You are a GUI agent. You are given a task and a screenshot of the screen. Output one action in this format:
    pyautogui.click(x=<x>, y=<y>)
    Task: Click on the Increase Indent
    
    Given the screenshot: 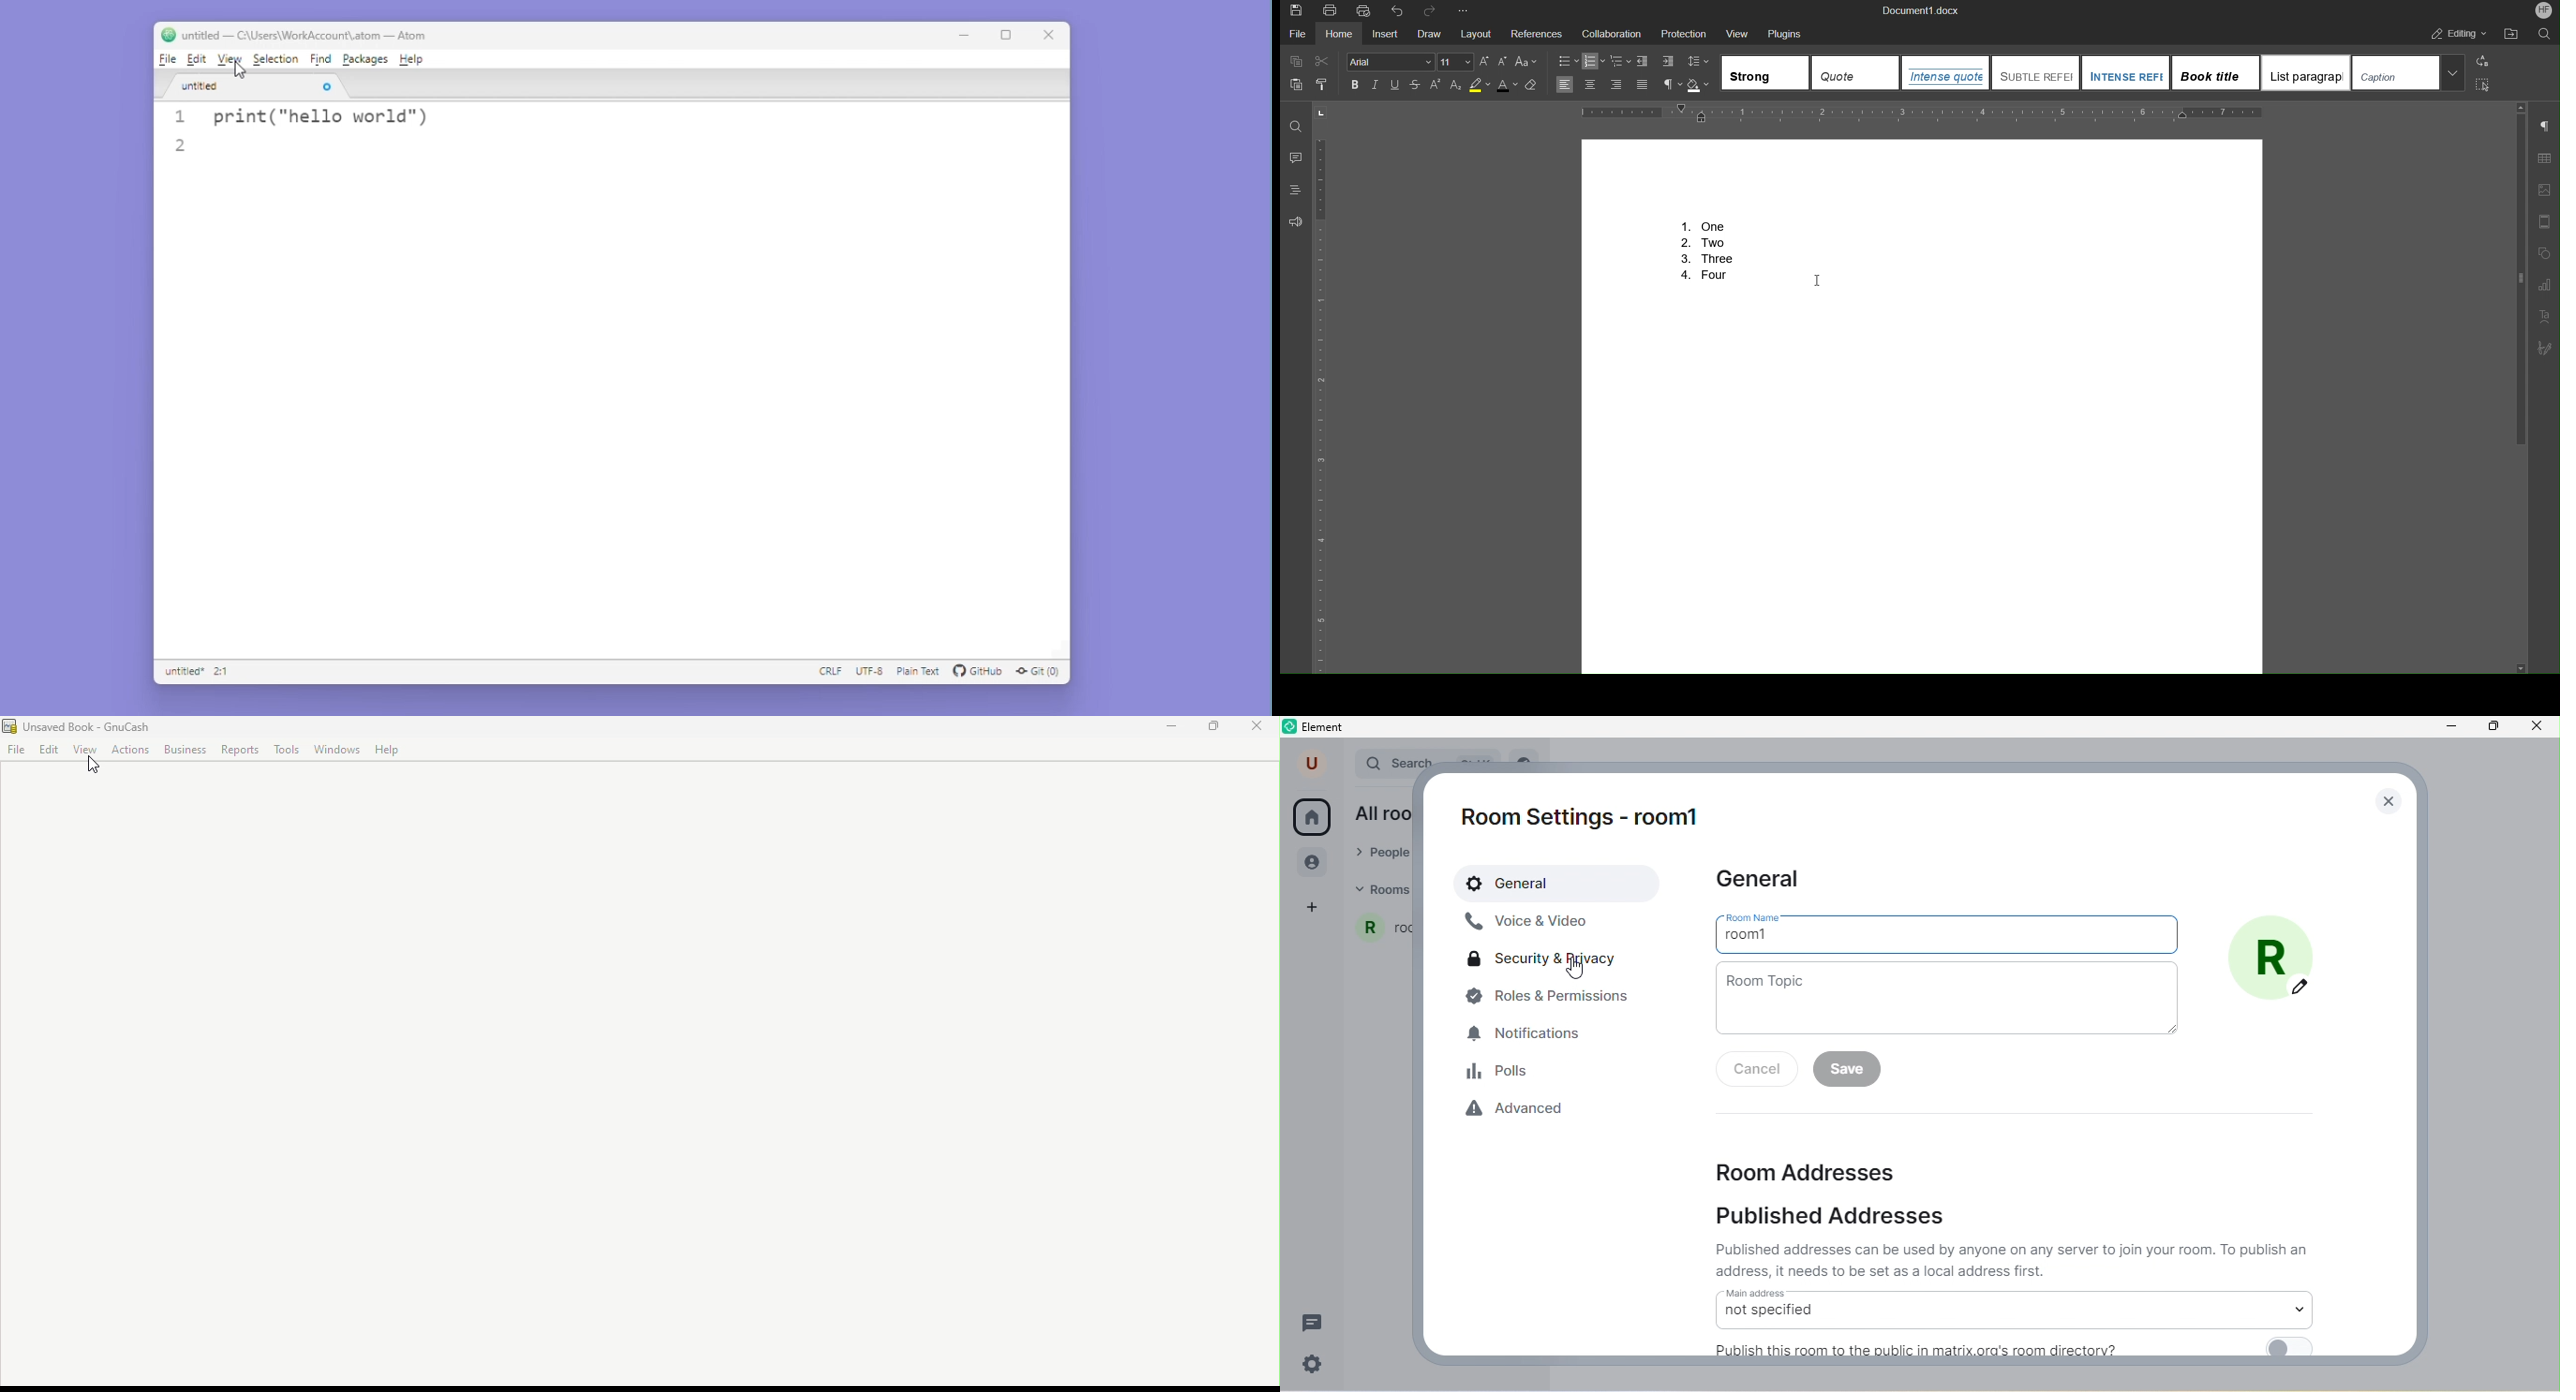 What is the action you would take?
    pyautogui.click(x=1666, y=61)
    